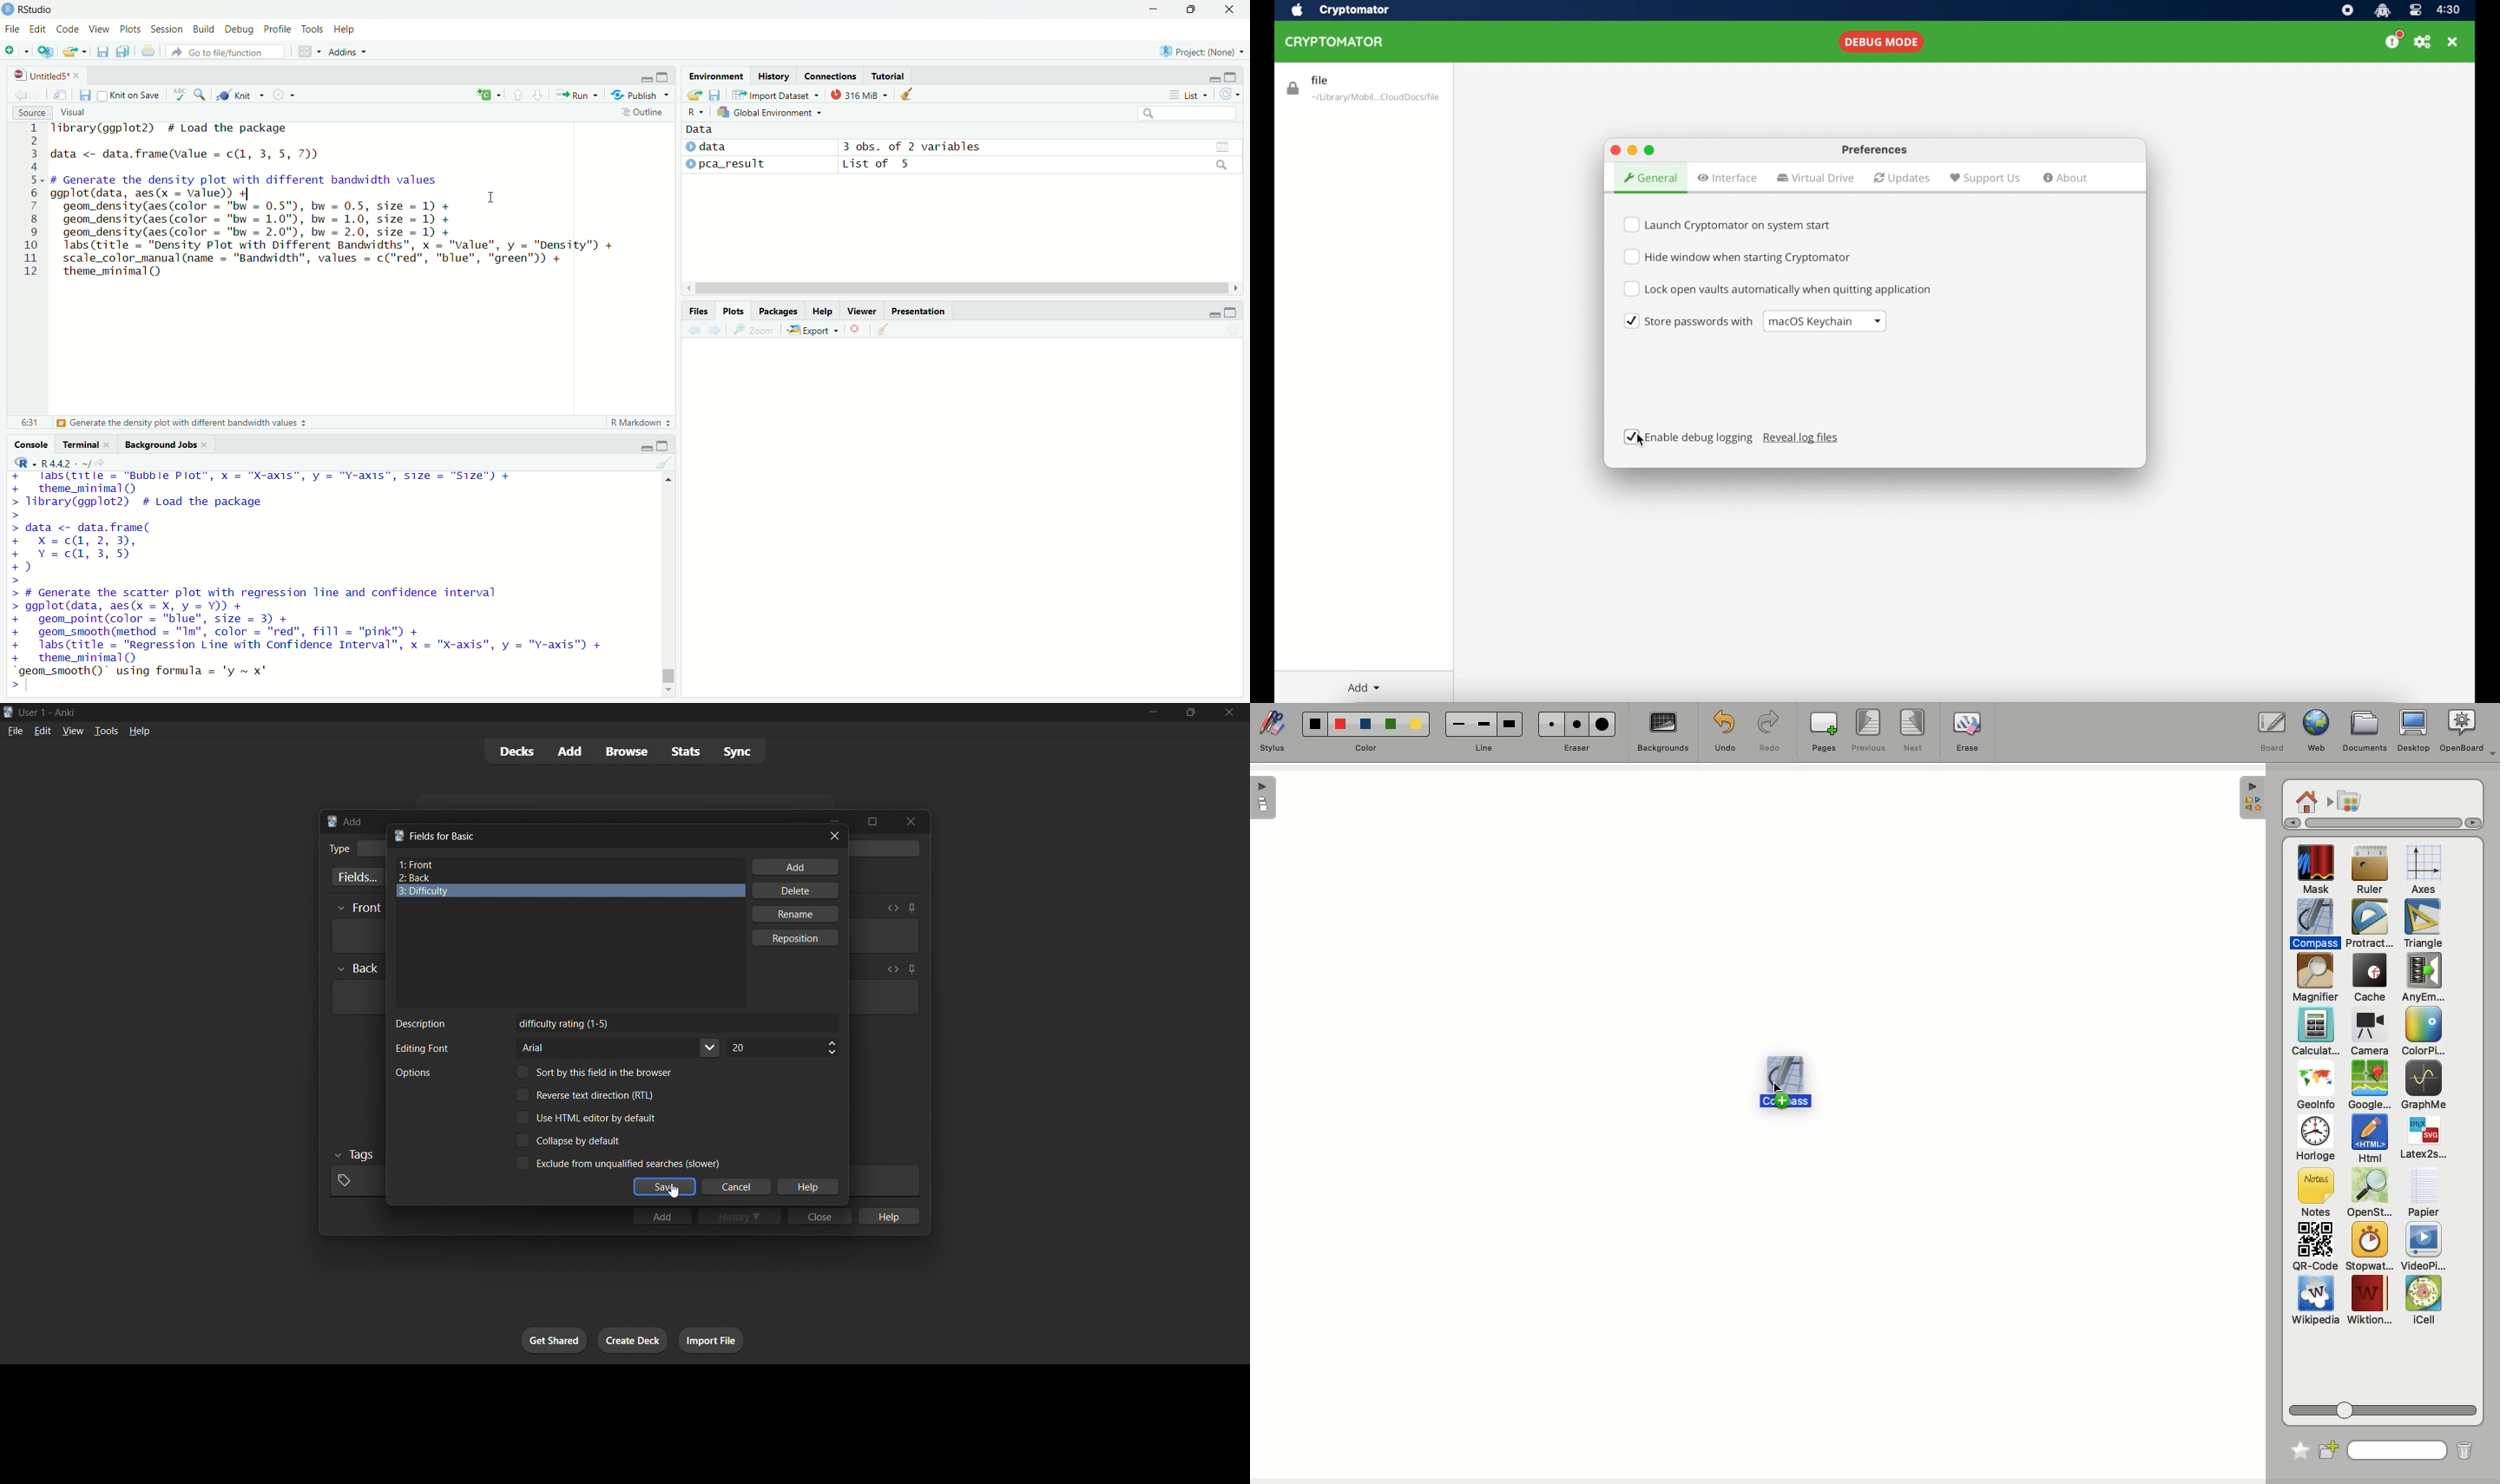  What do you see at coordinates (2420, 1033) in the screenshot?
I see `Color` at bounding box center [2420, 1033].